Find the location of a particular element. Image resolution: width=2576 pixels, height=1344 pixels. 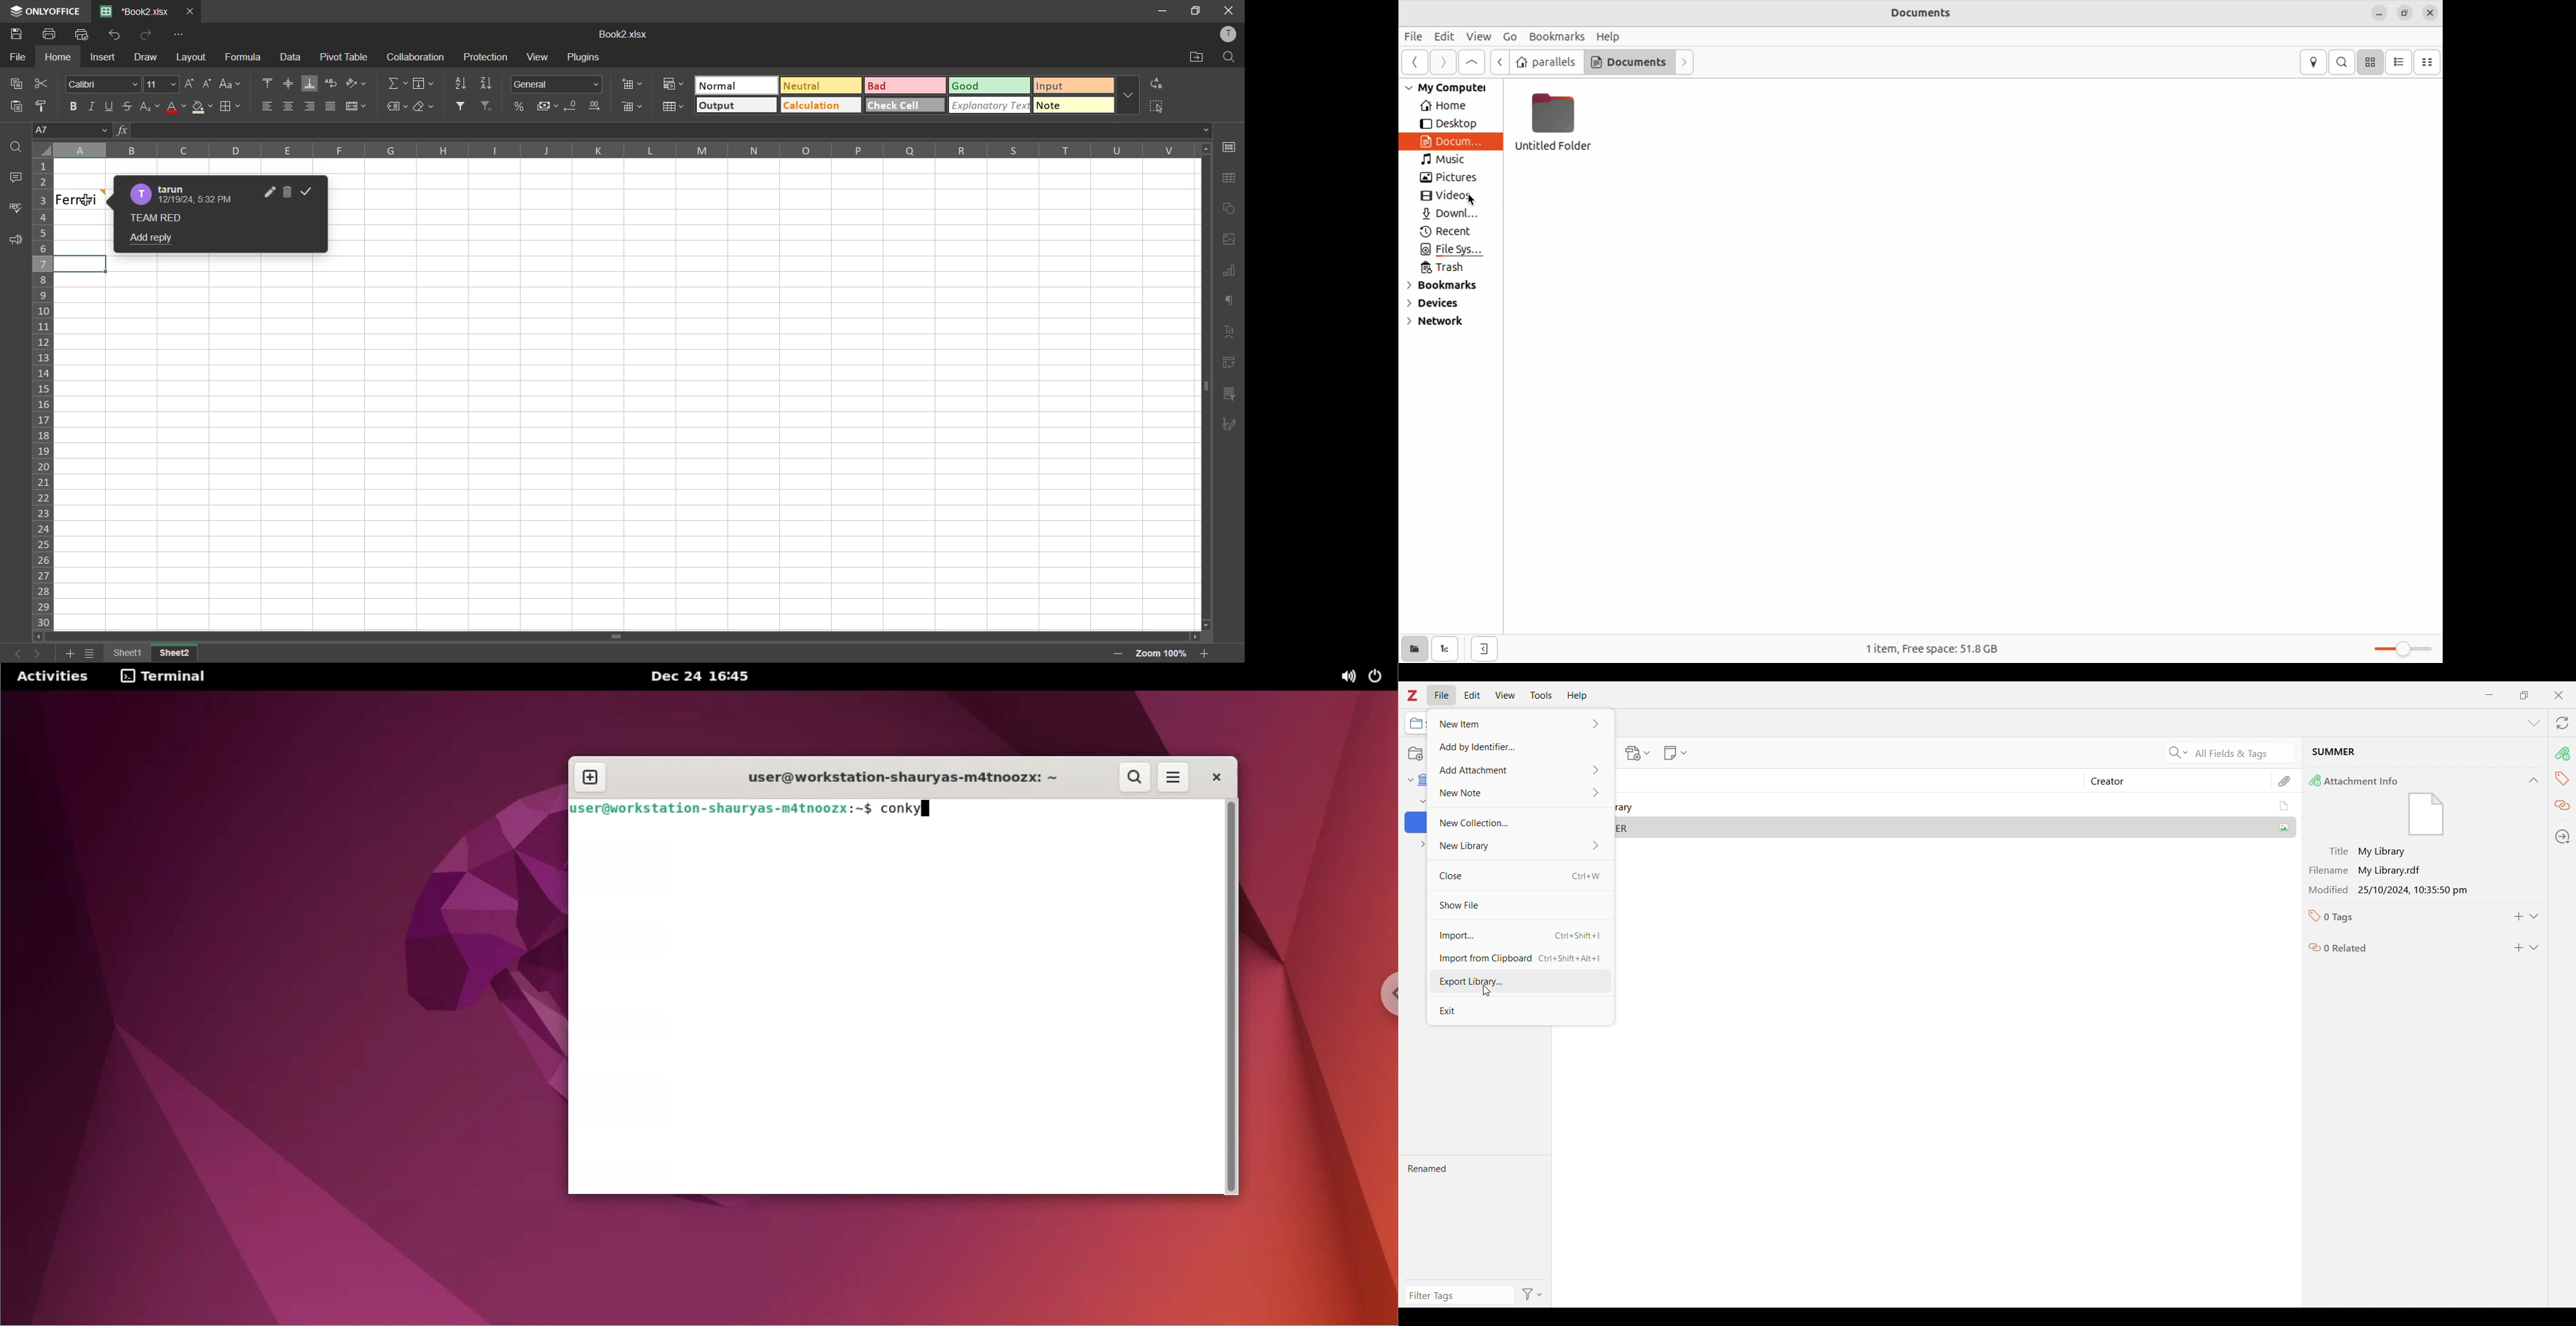

Expand is located at coordinates (2535, 917).